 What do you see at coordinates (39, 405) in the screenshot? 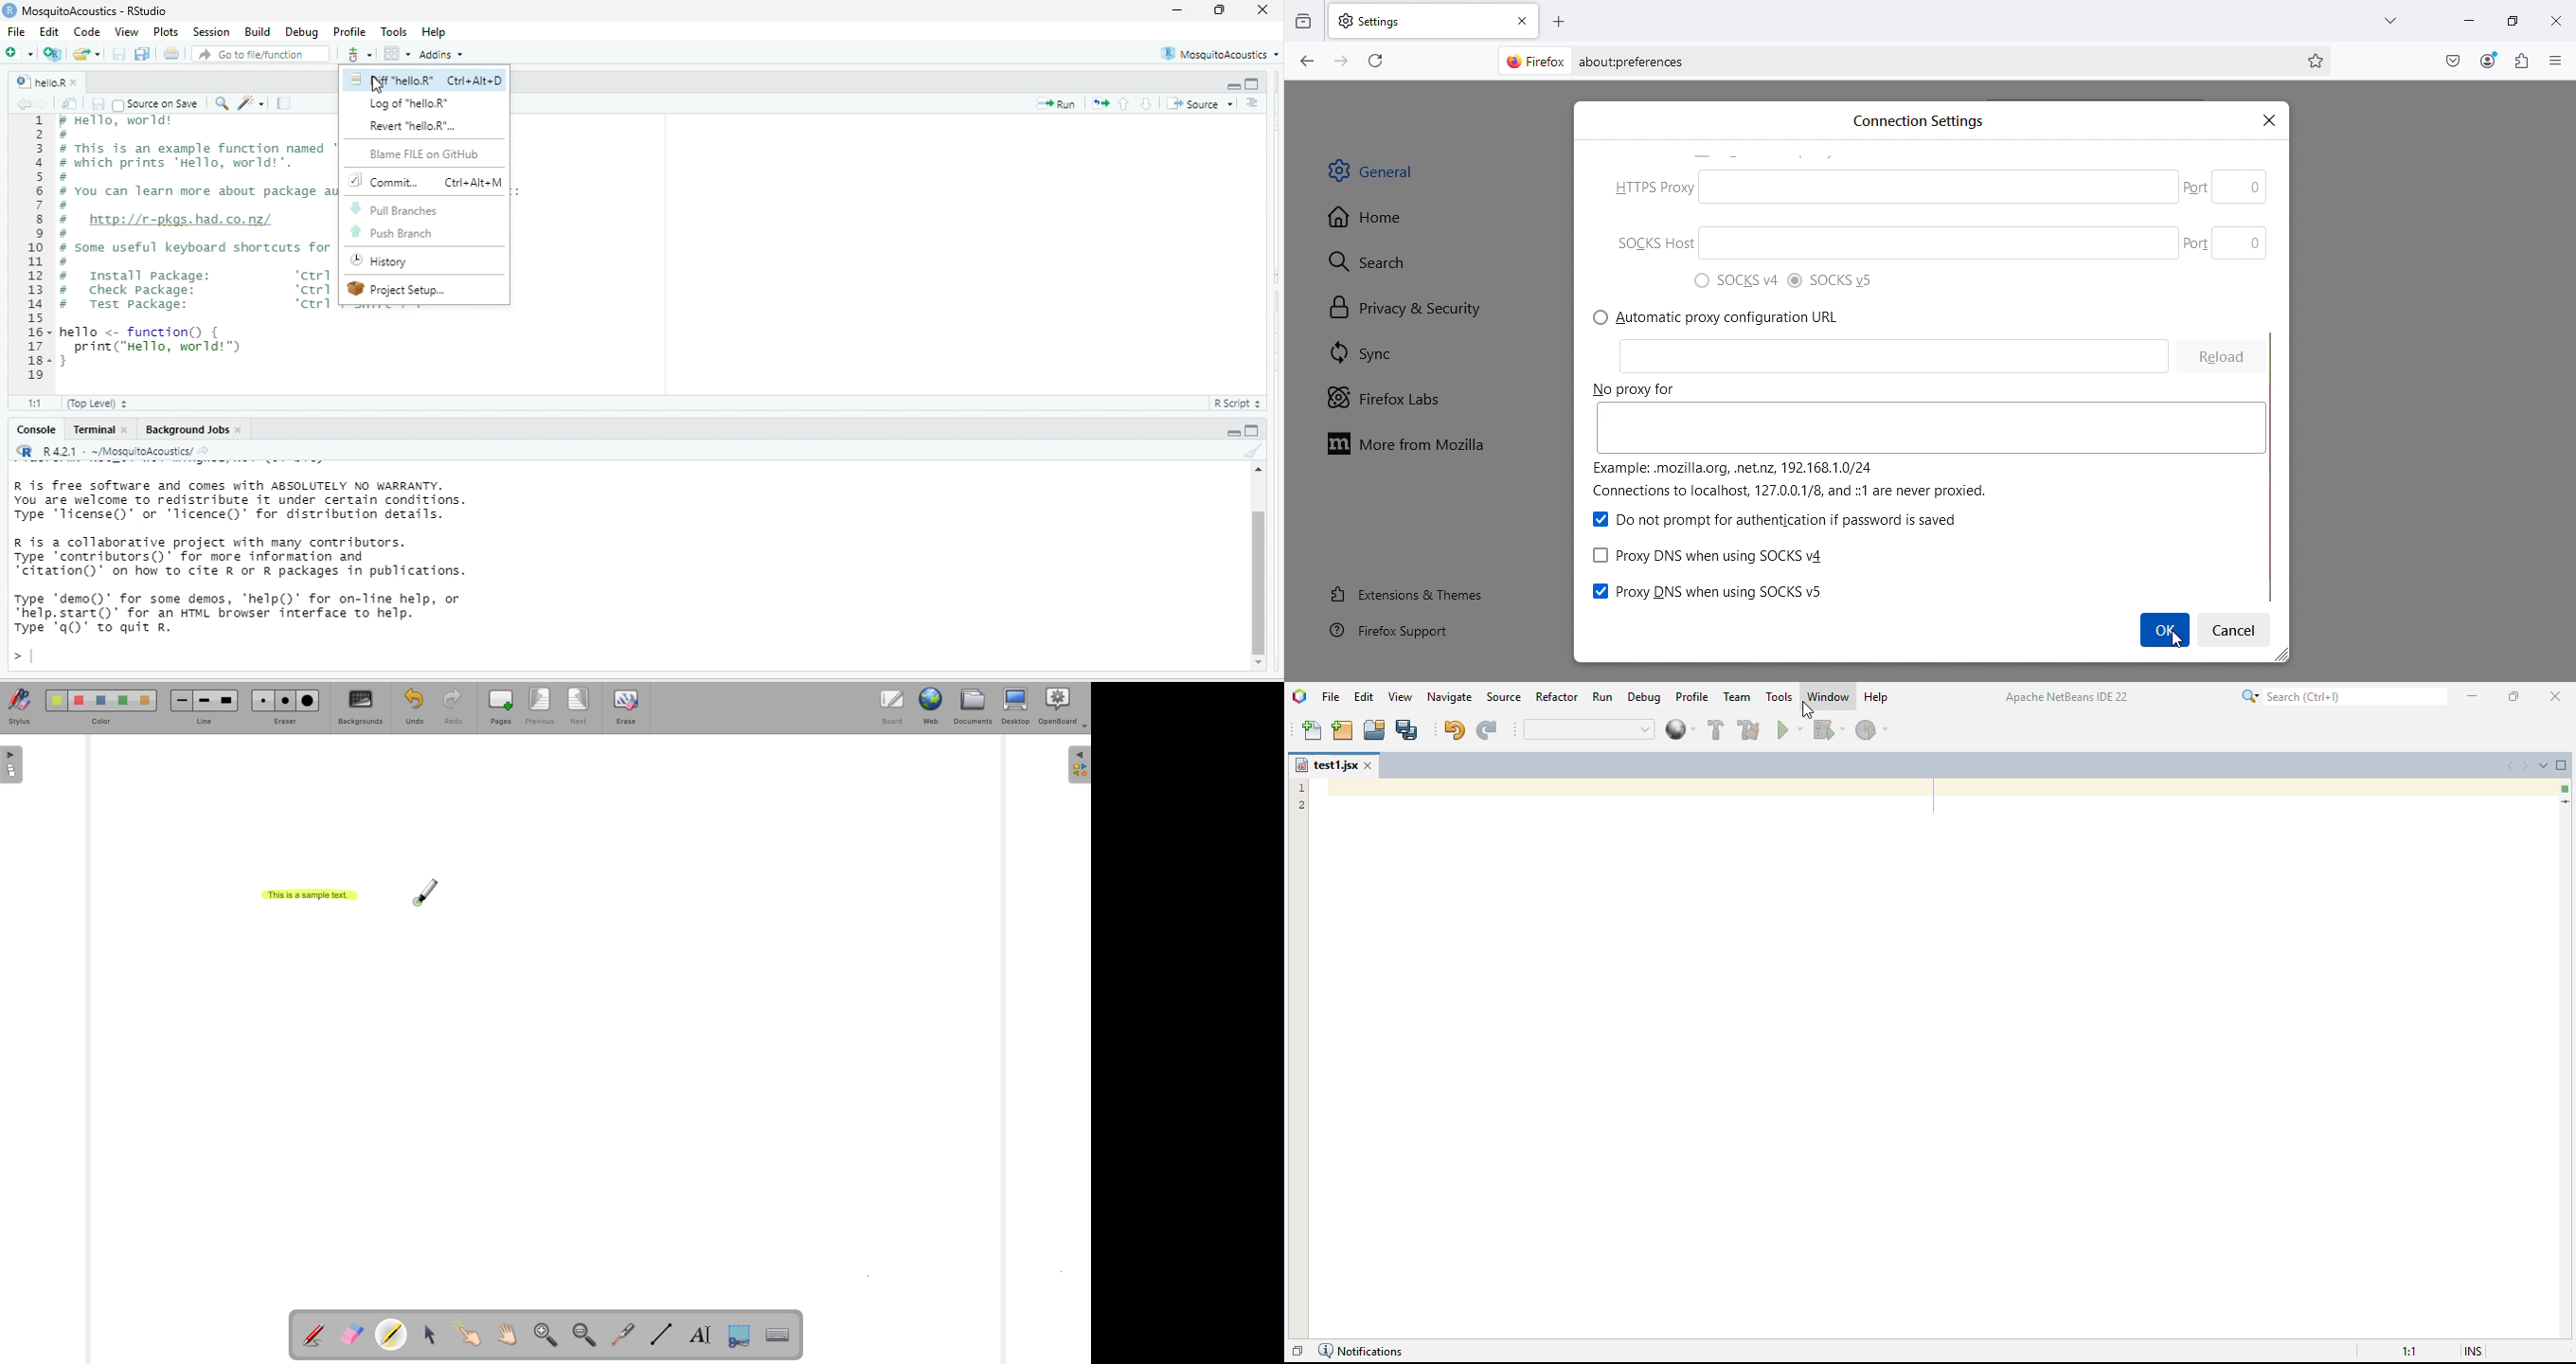
I see `1:1` at bounding box center [39, 405].